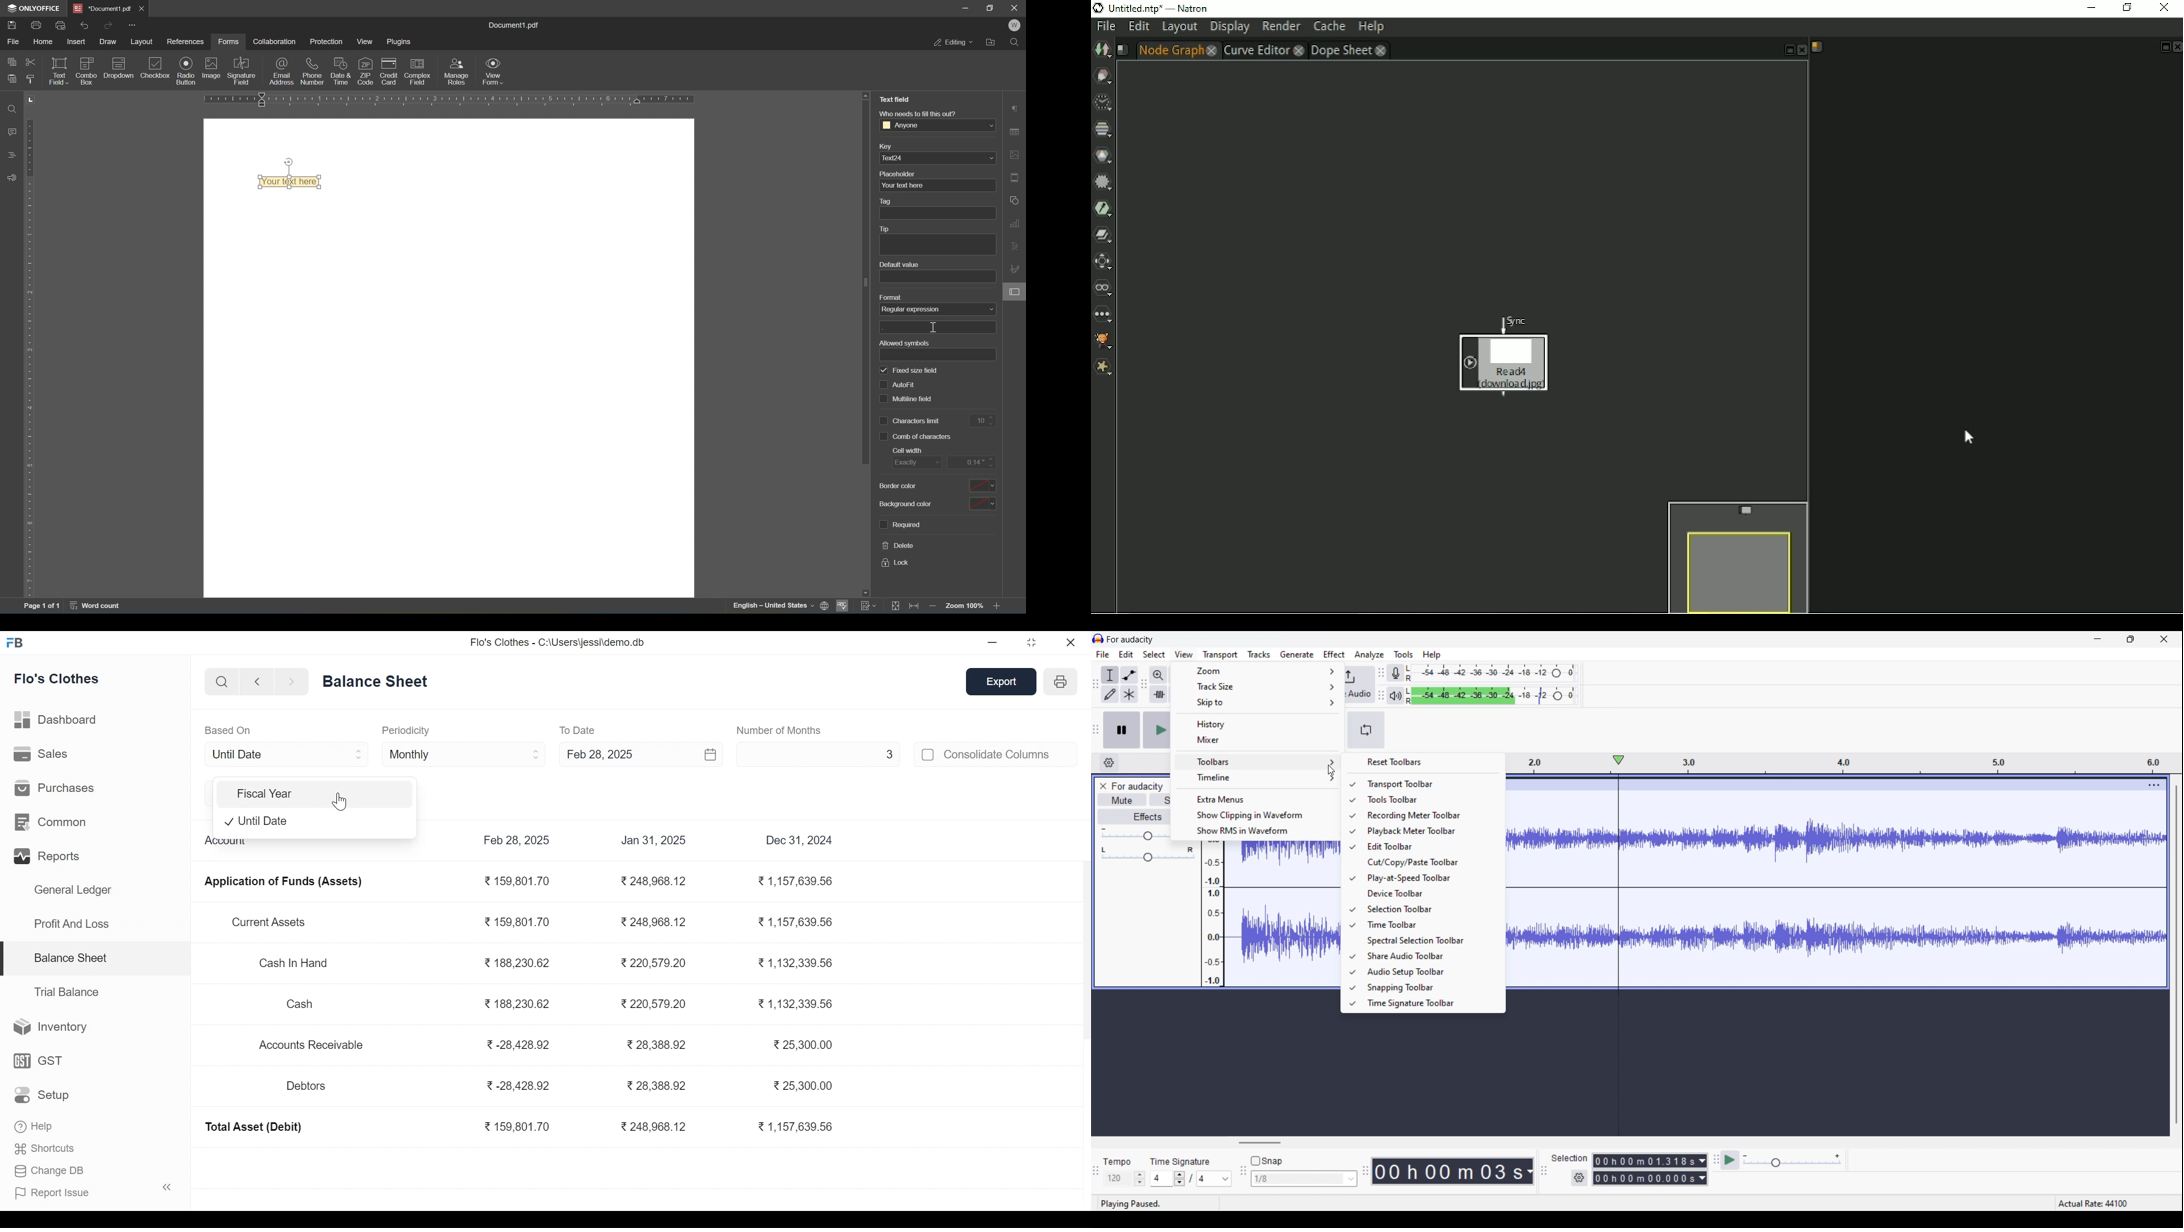 The width and height of the screenshot is (2184, 1232). What do you see at coordinates (655, 882) in the screenshot?
I see `248,968.12` at bounding box center [655, 882].